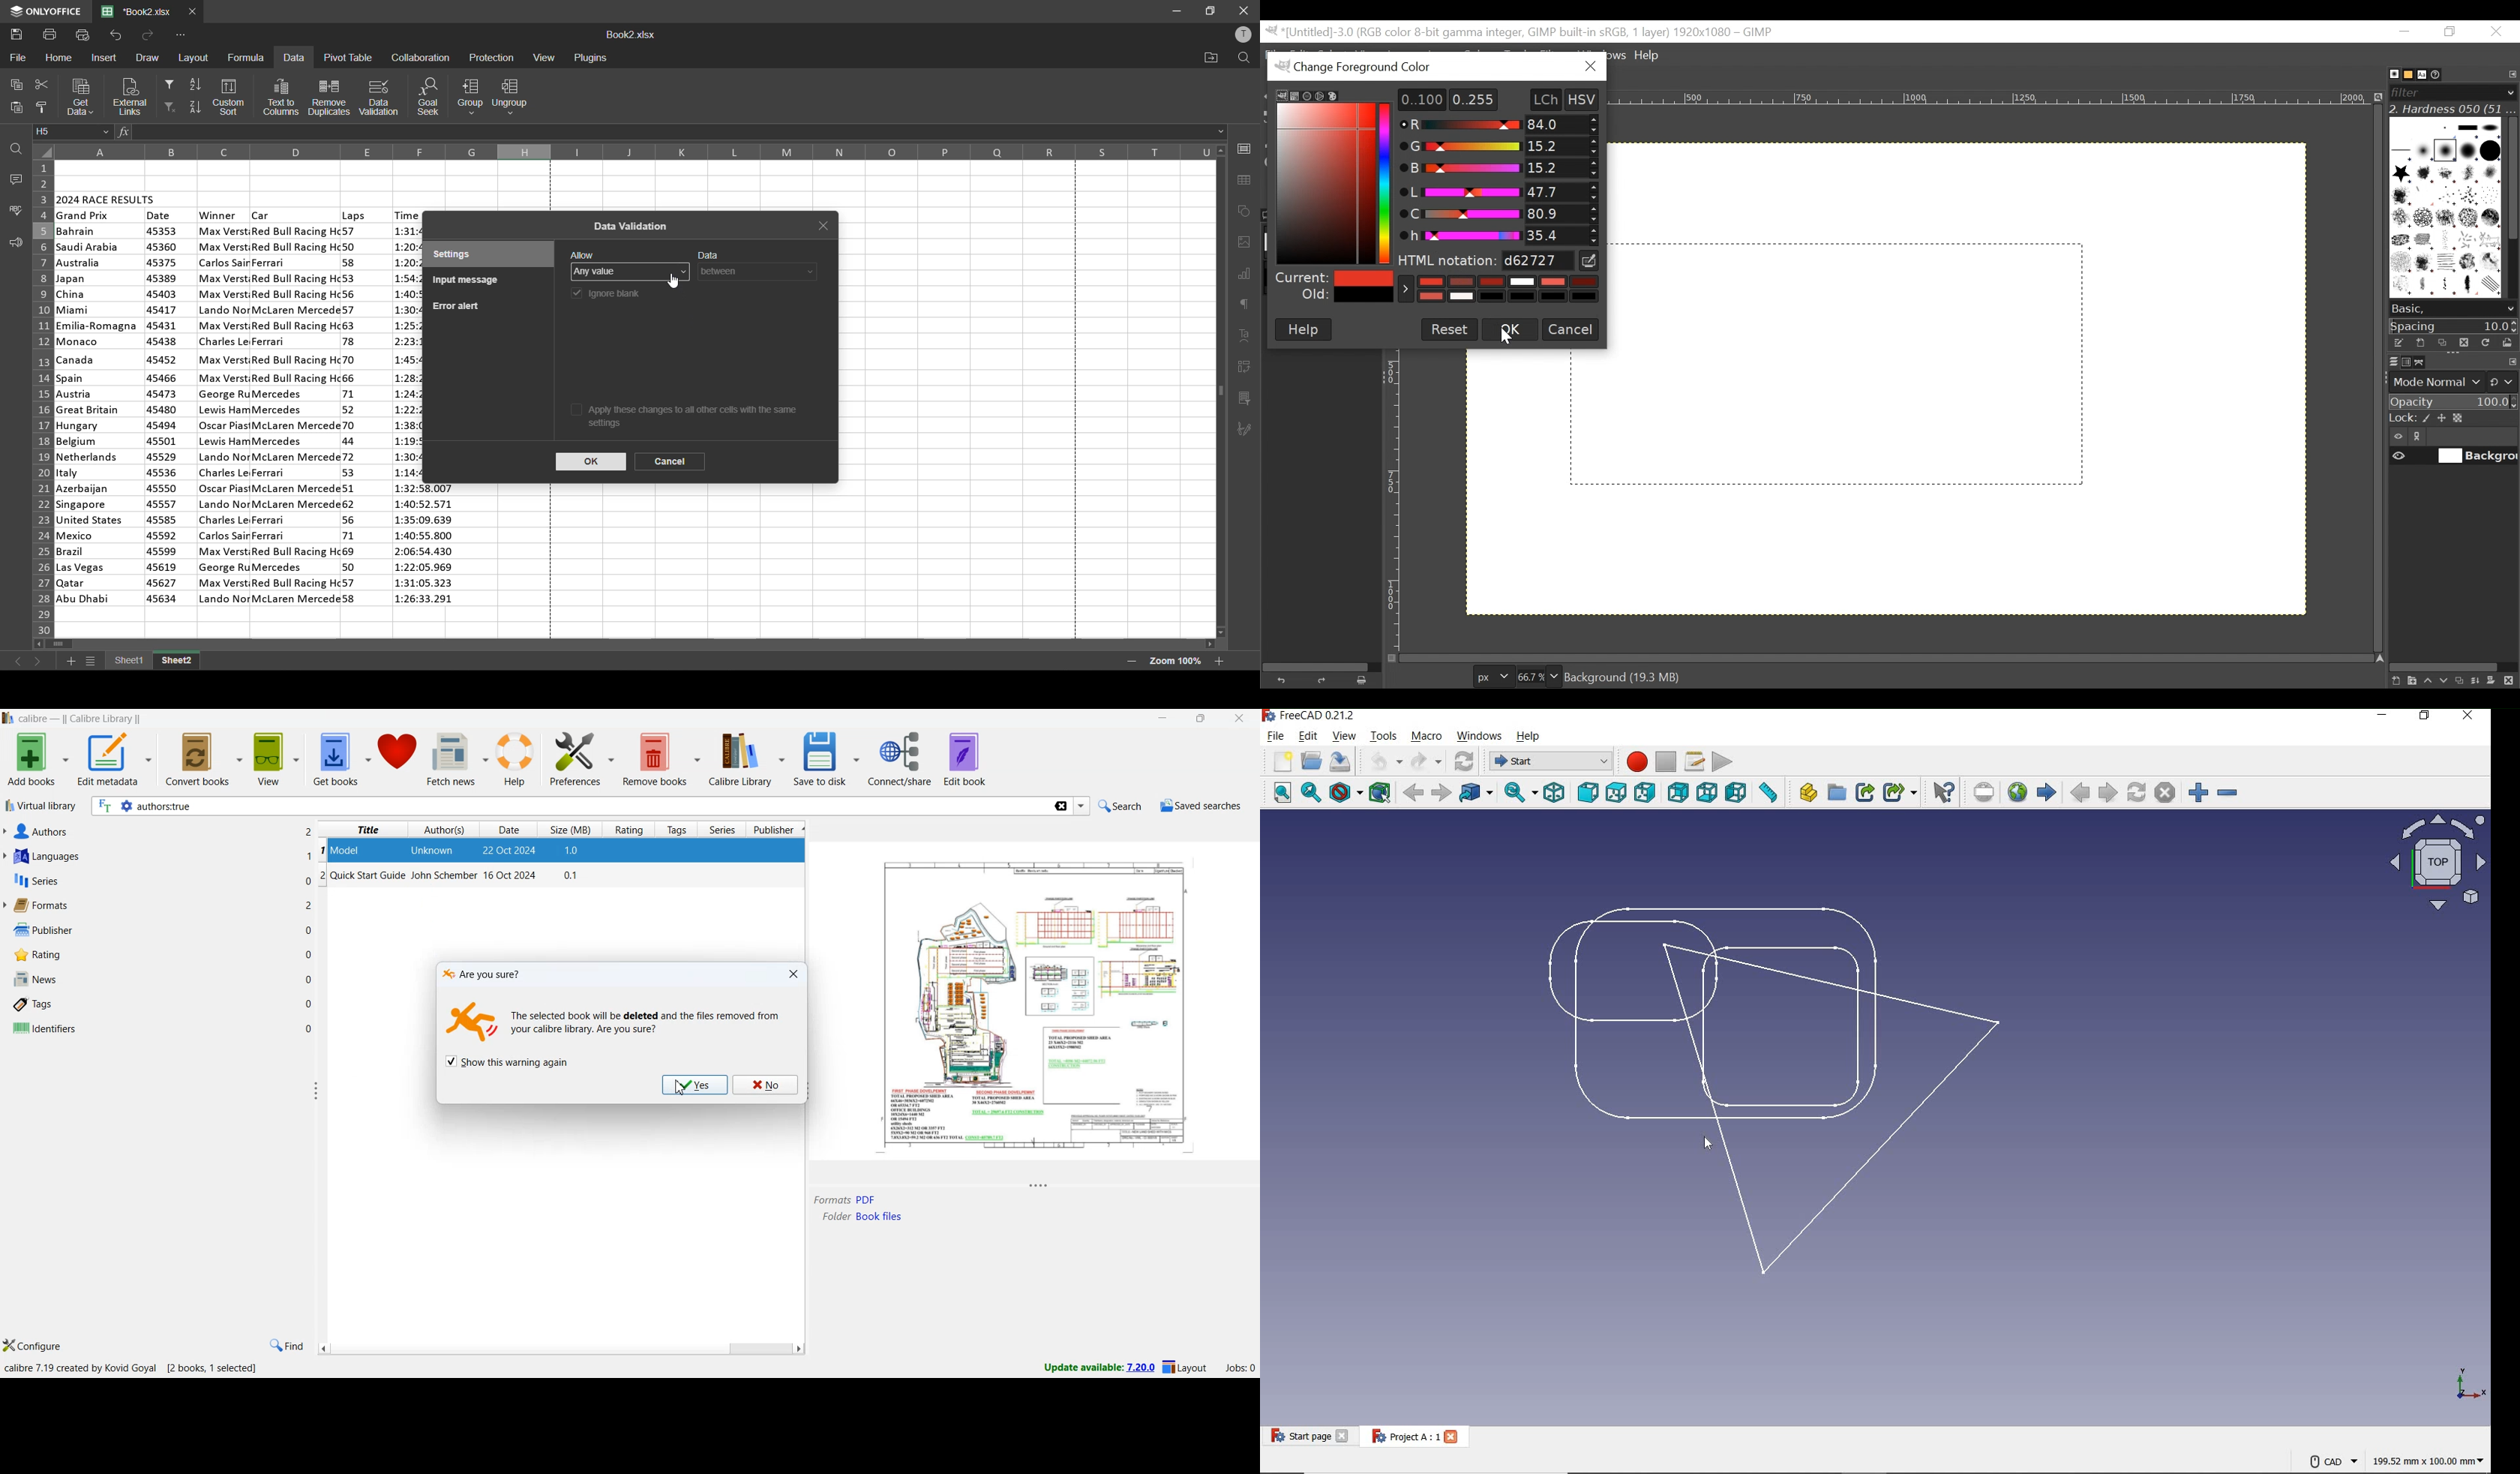  What do you see at coordinates (310, 979) in the screenshot?
I see `0` at bounding box center [310, 979].